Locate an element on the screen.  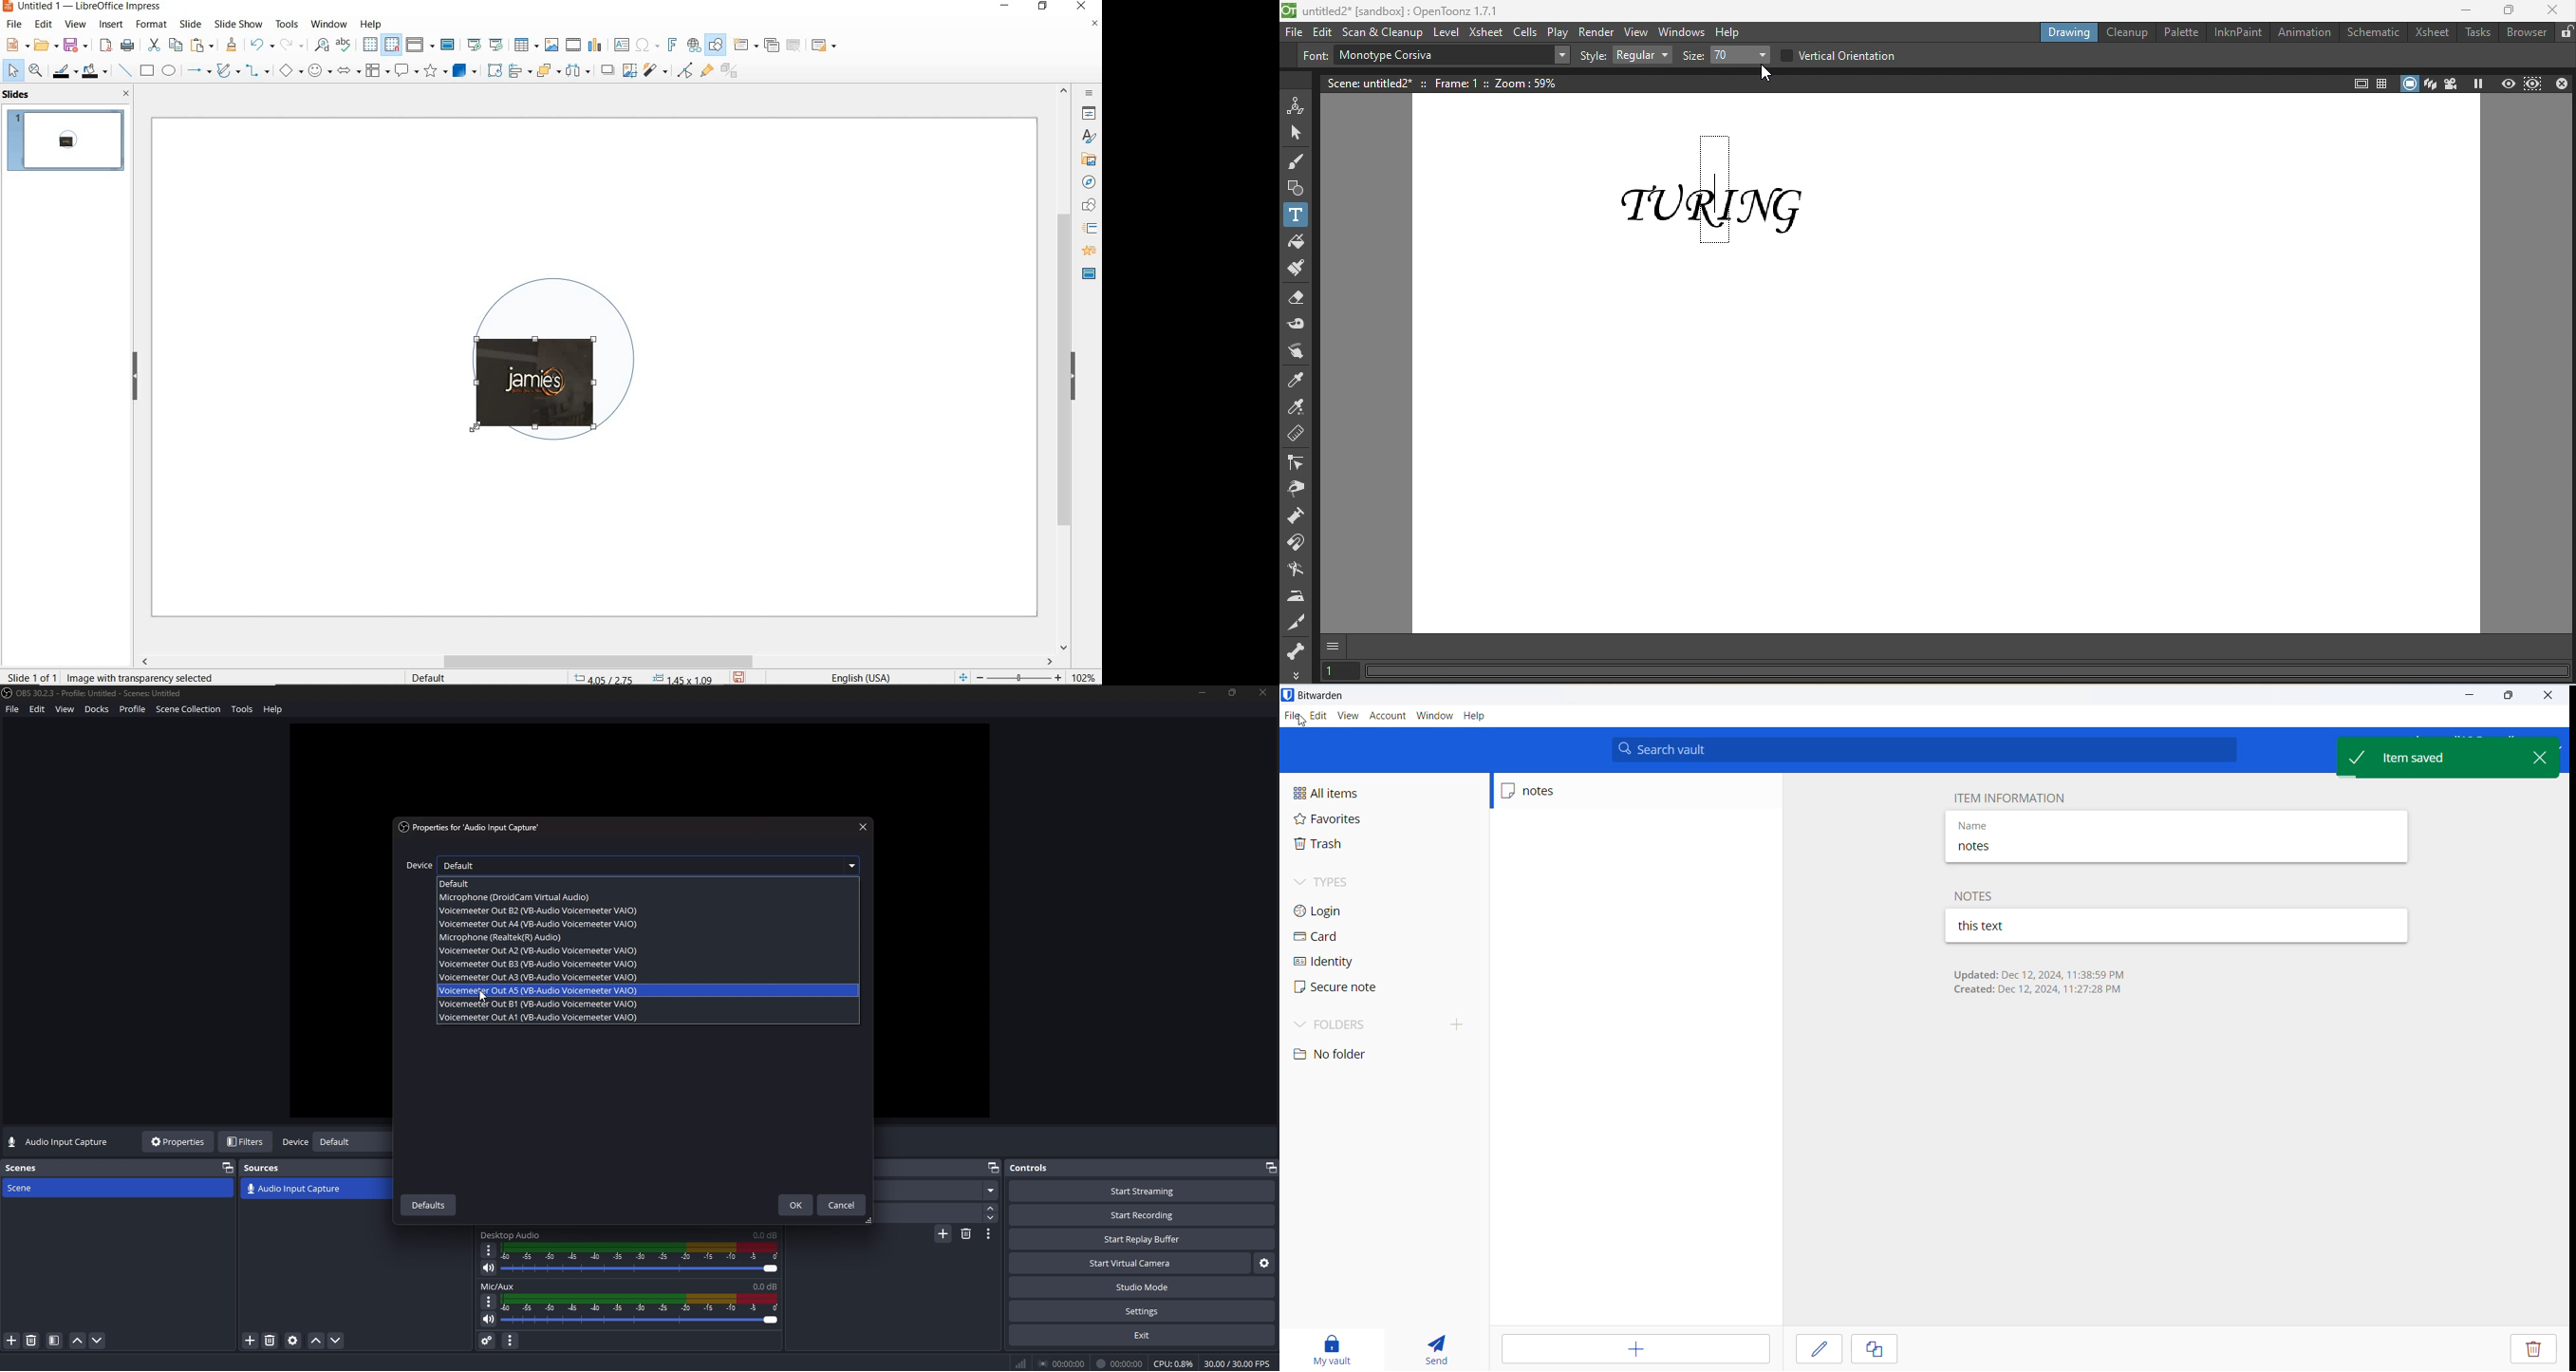
close is located at coordinates (123, 93).